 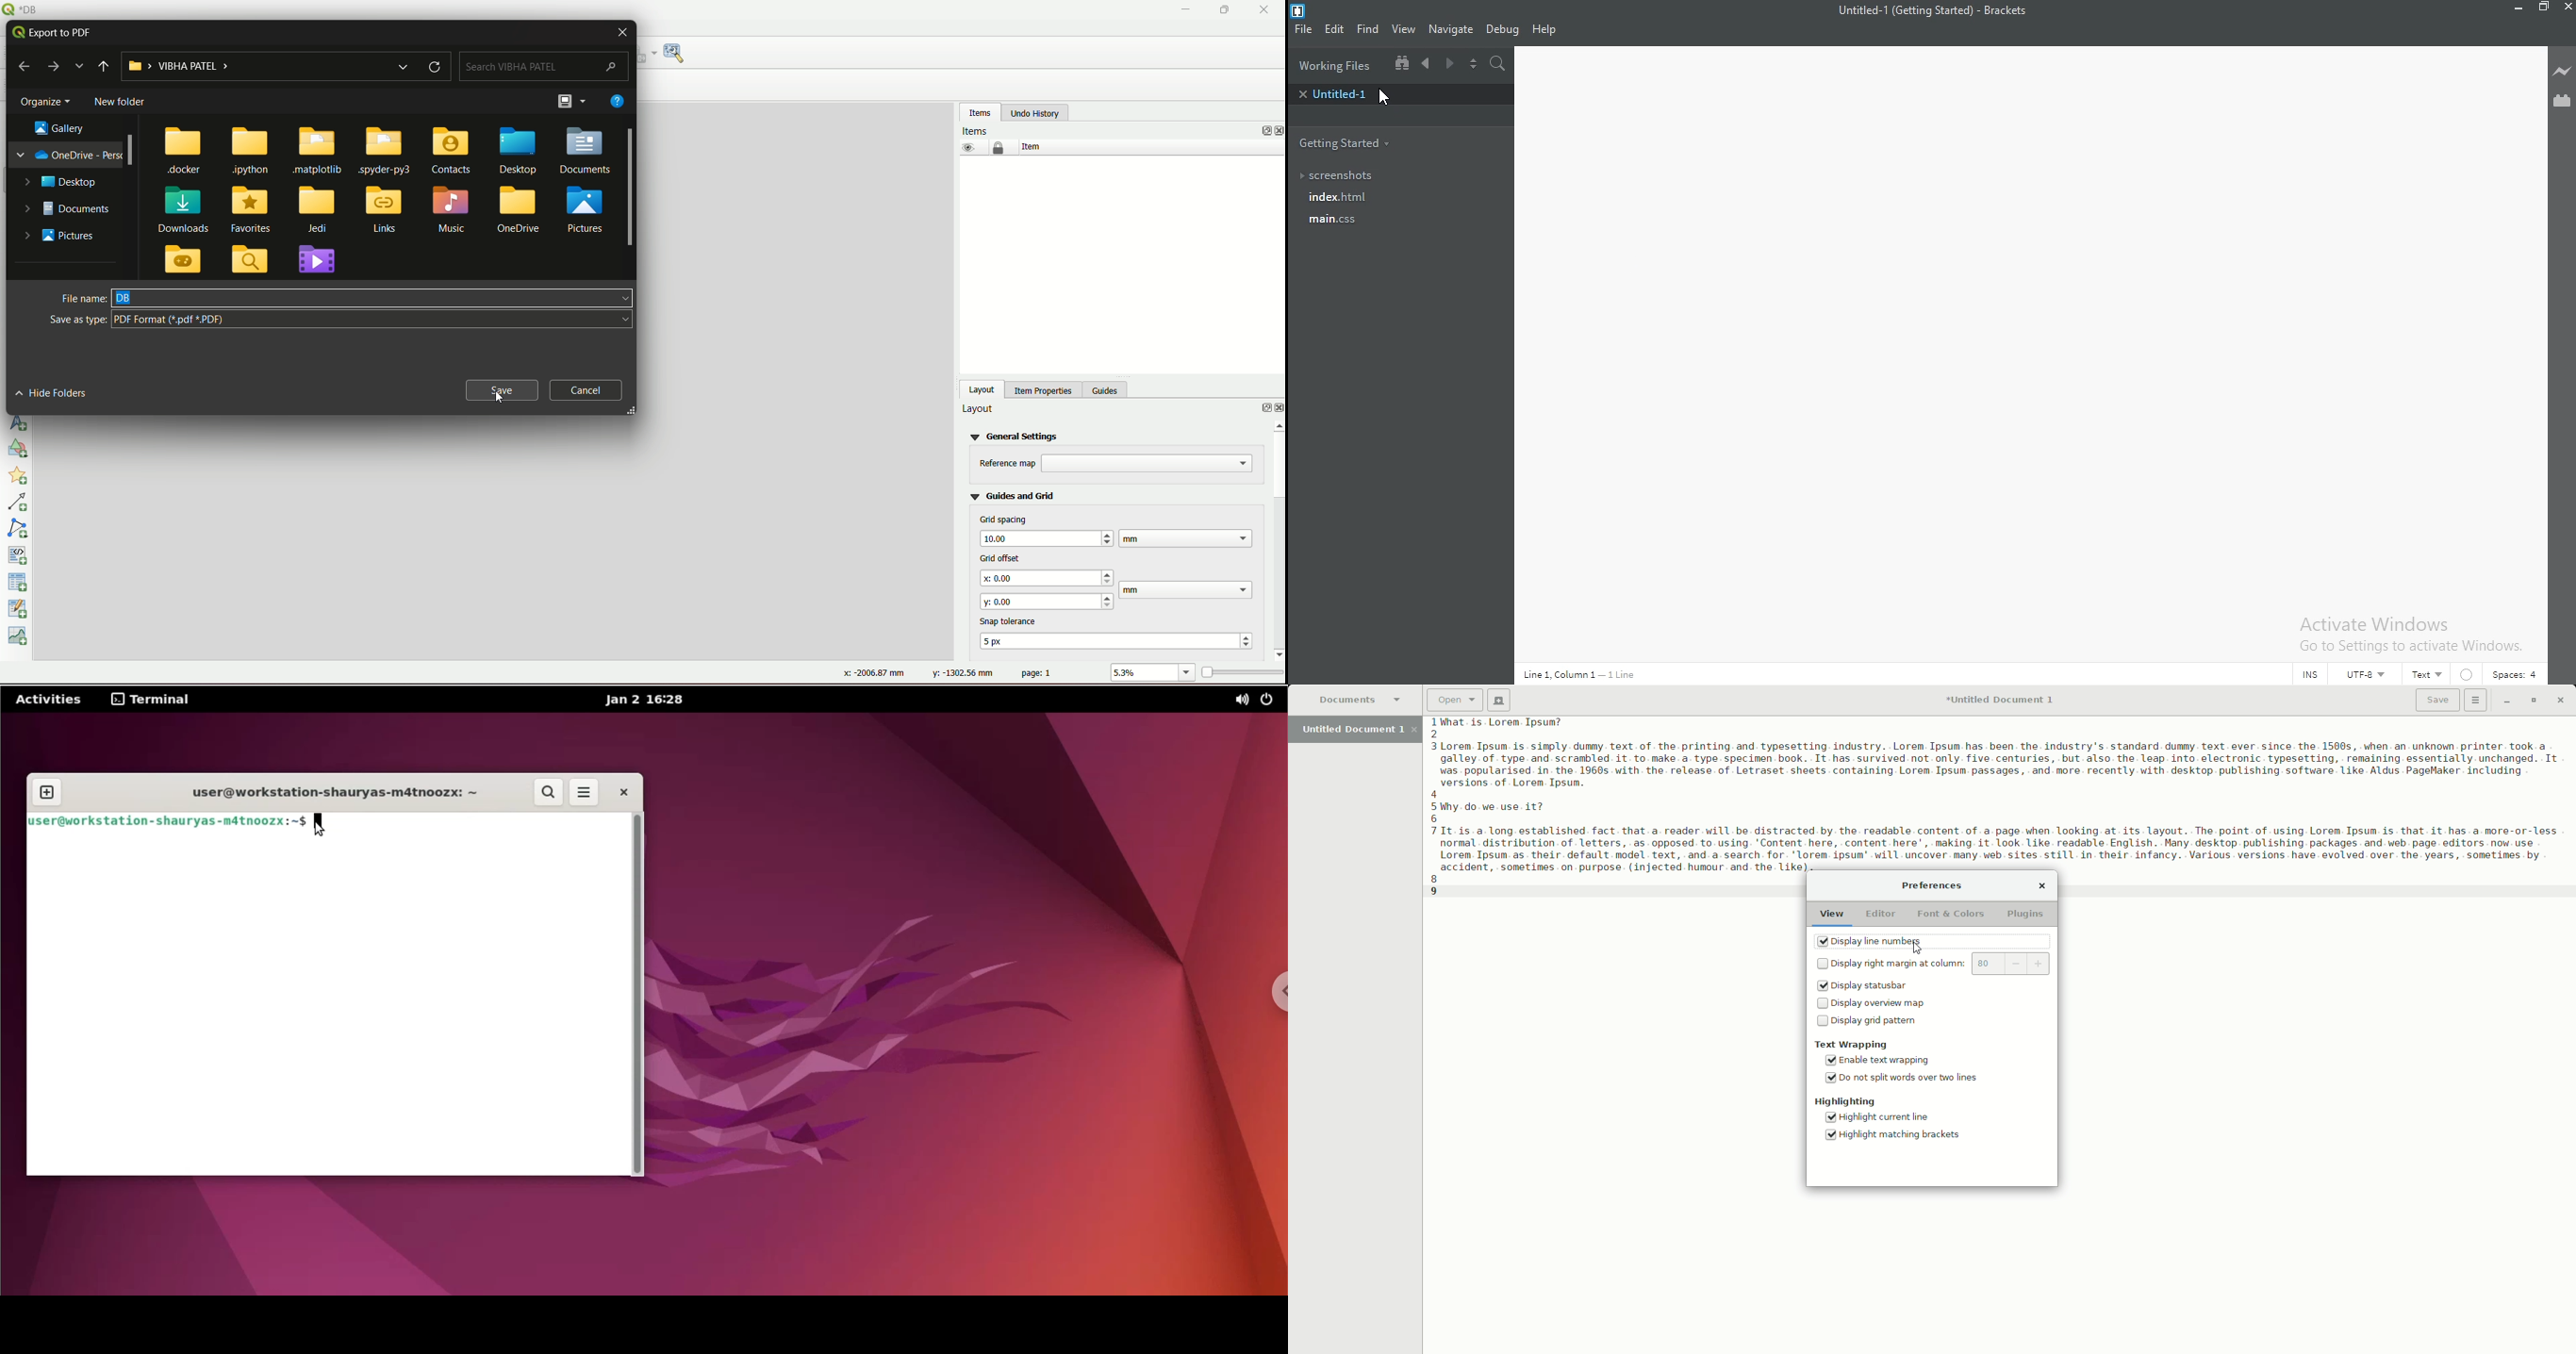 I want to click on Cursor, so click(x=502, y=398).